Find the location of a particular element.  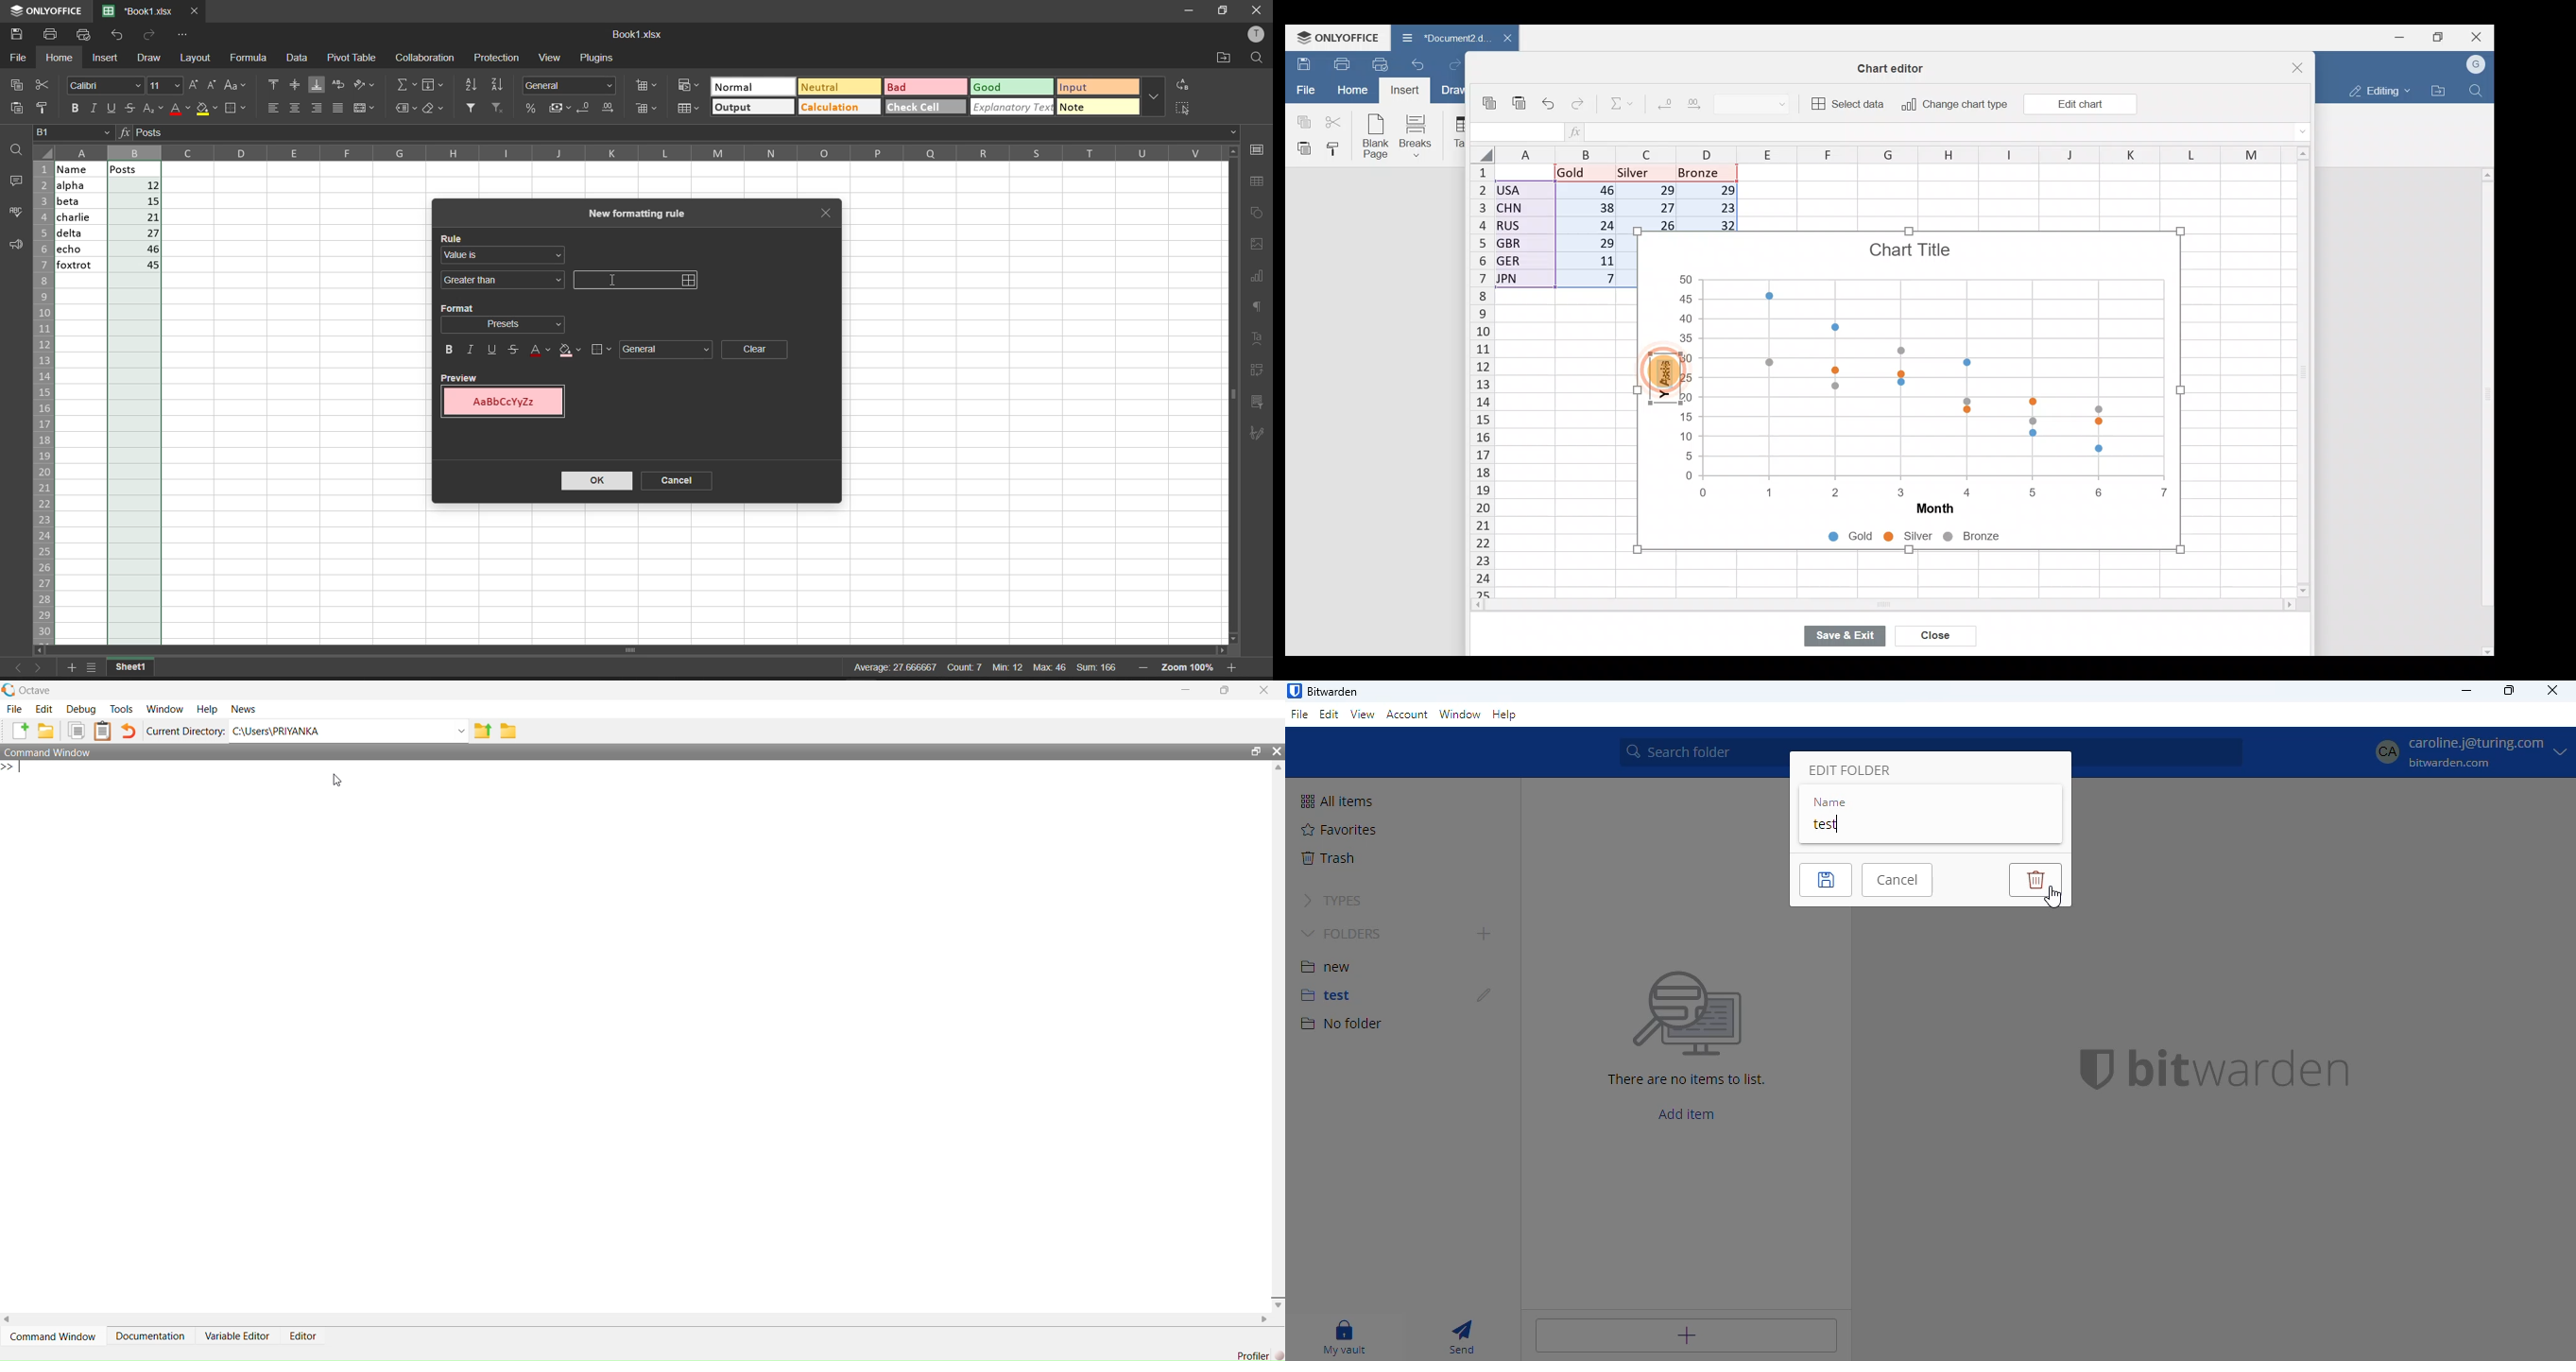

cell settings is located at coordinates (1260, 150).